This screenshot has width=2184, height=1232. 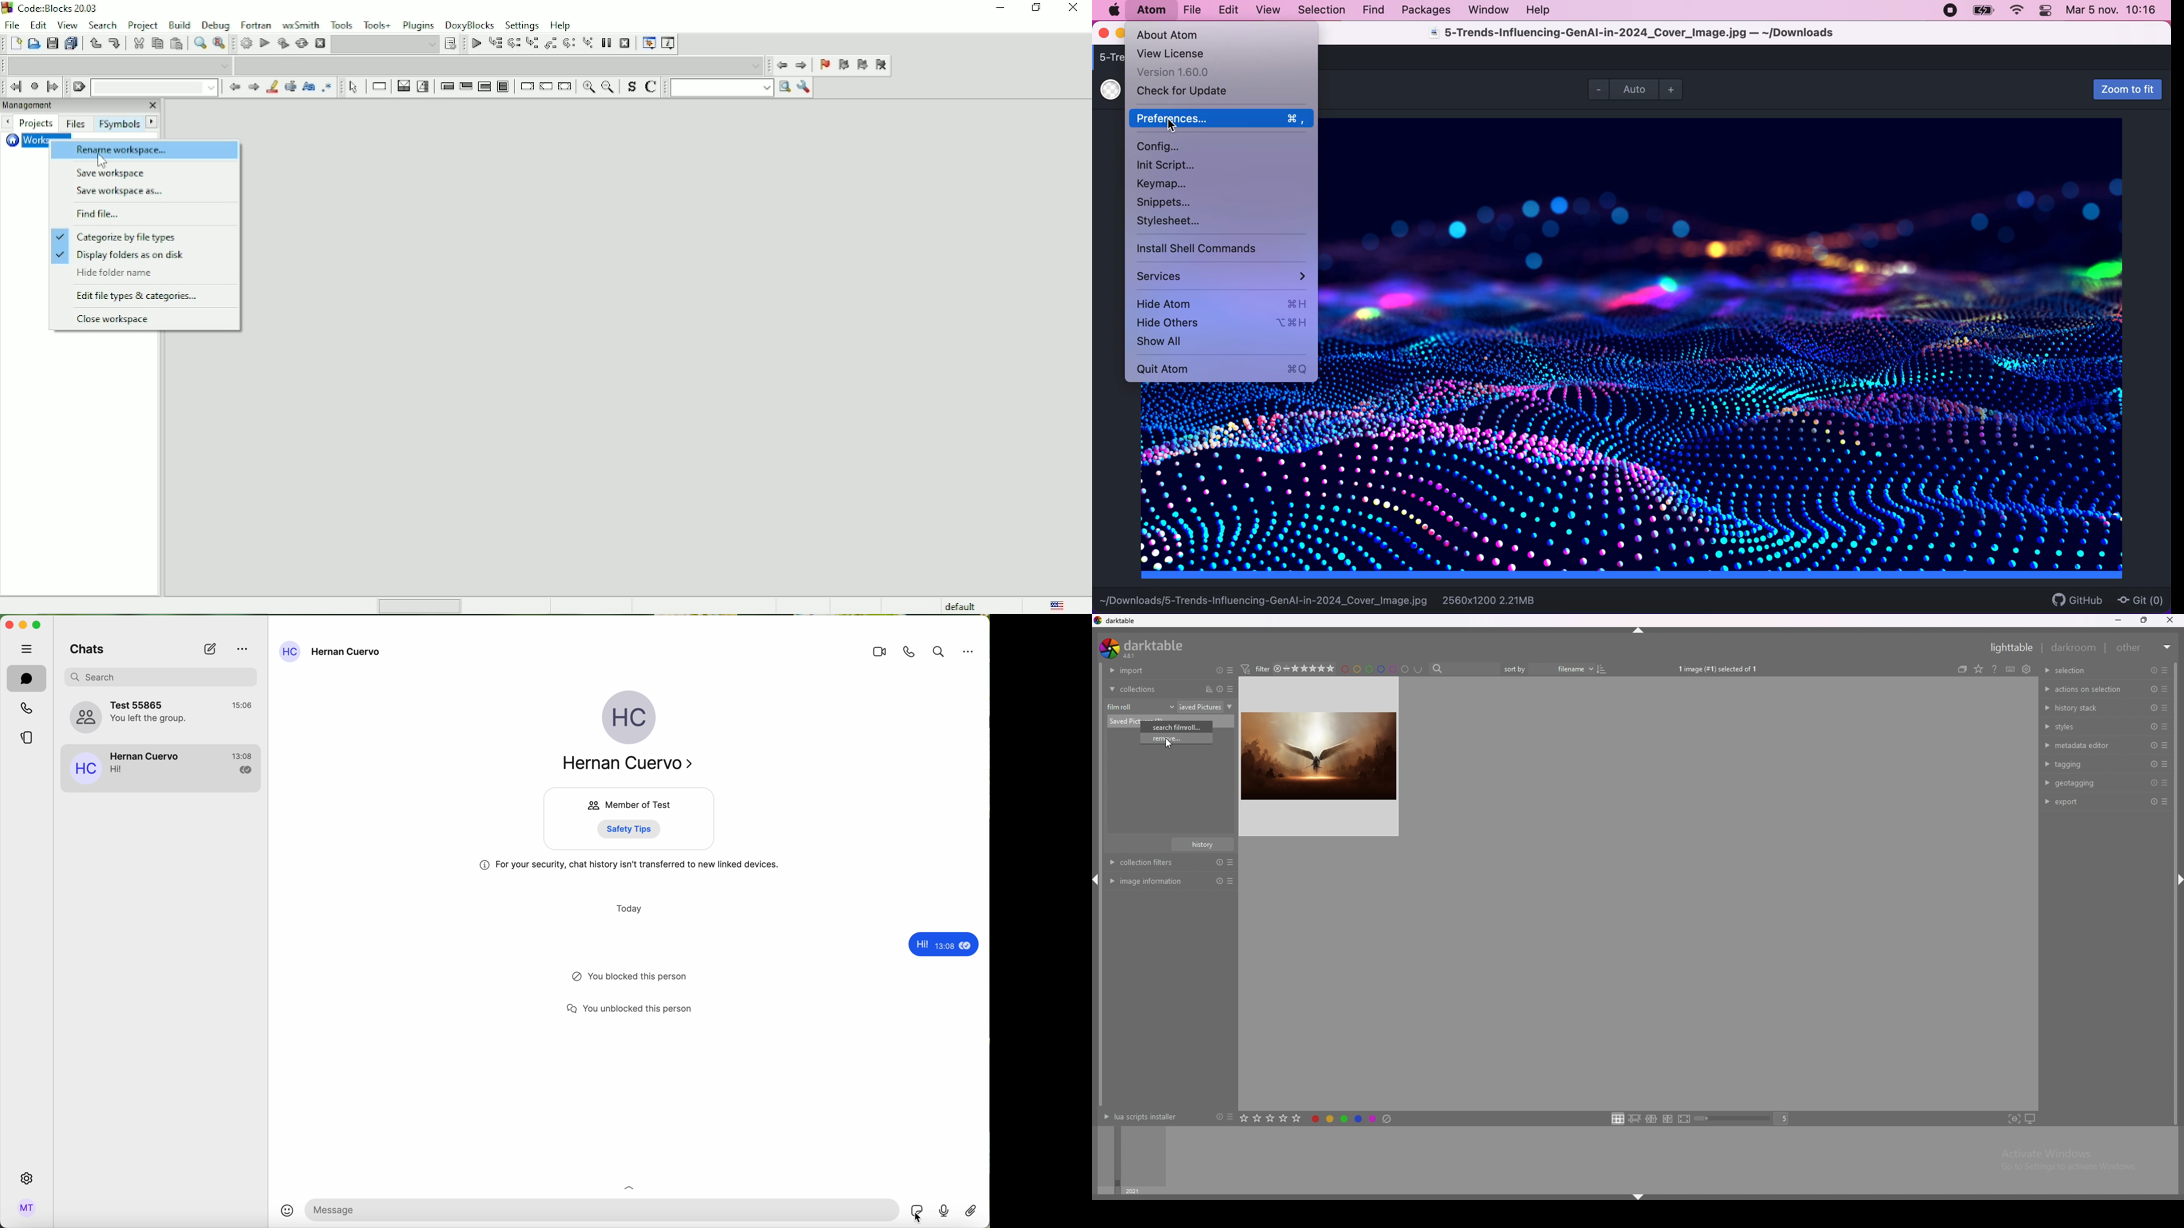 I want to click on control panel, so click(x=2047, y=12).